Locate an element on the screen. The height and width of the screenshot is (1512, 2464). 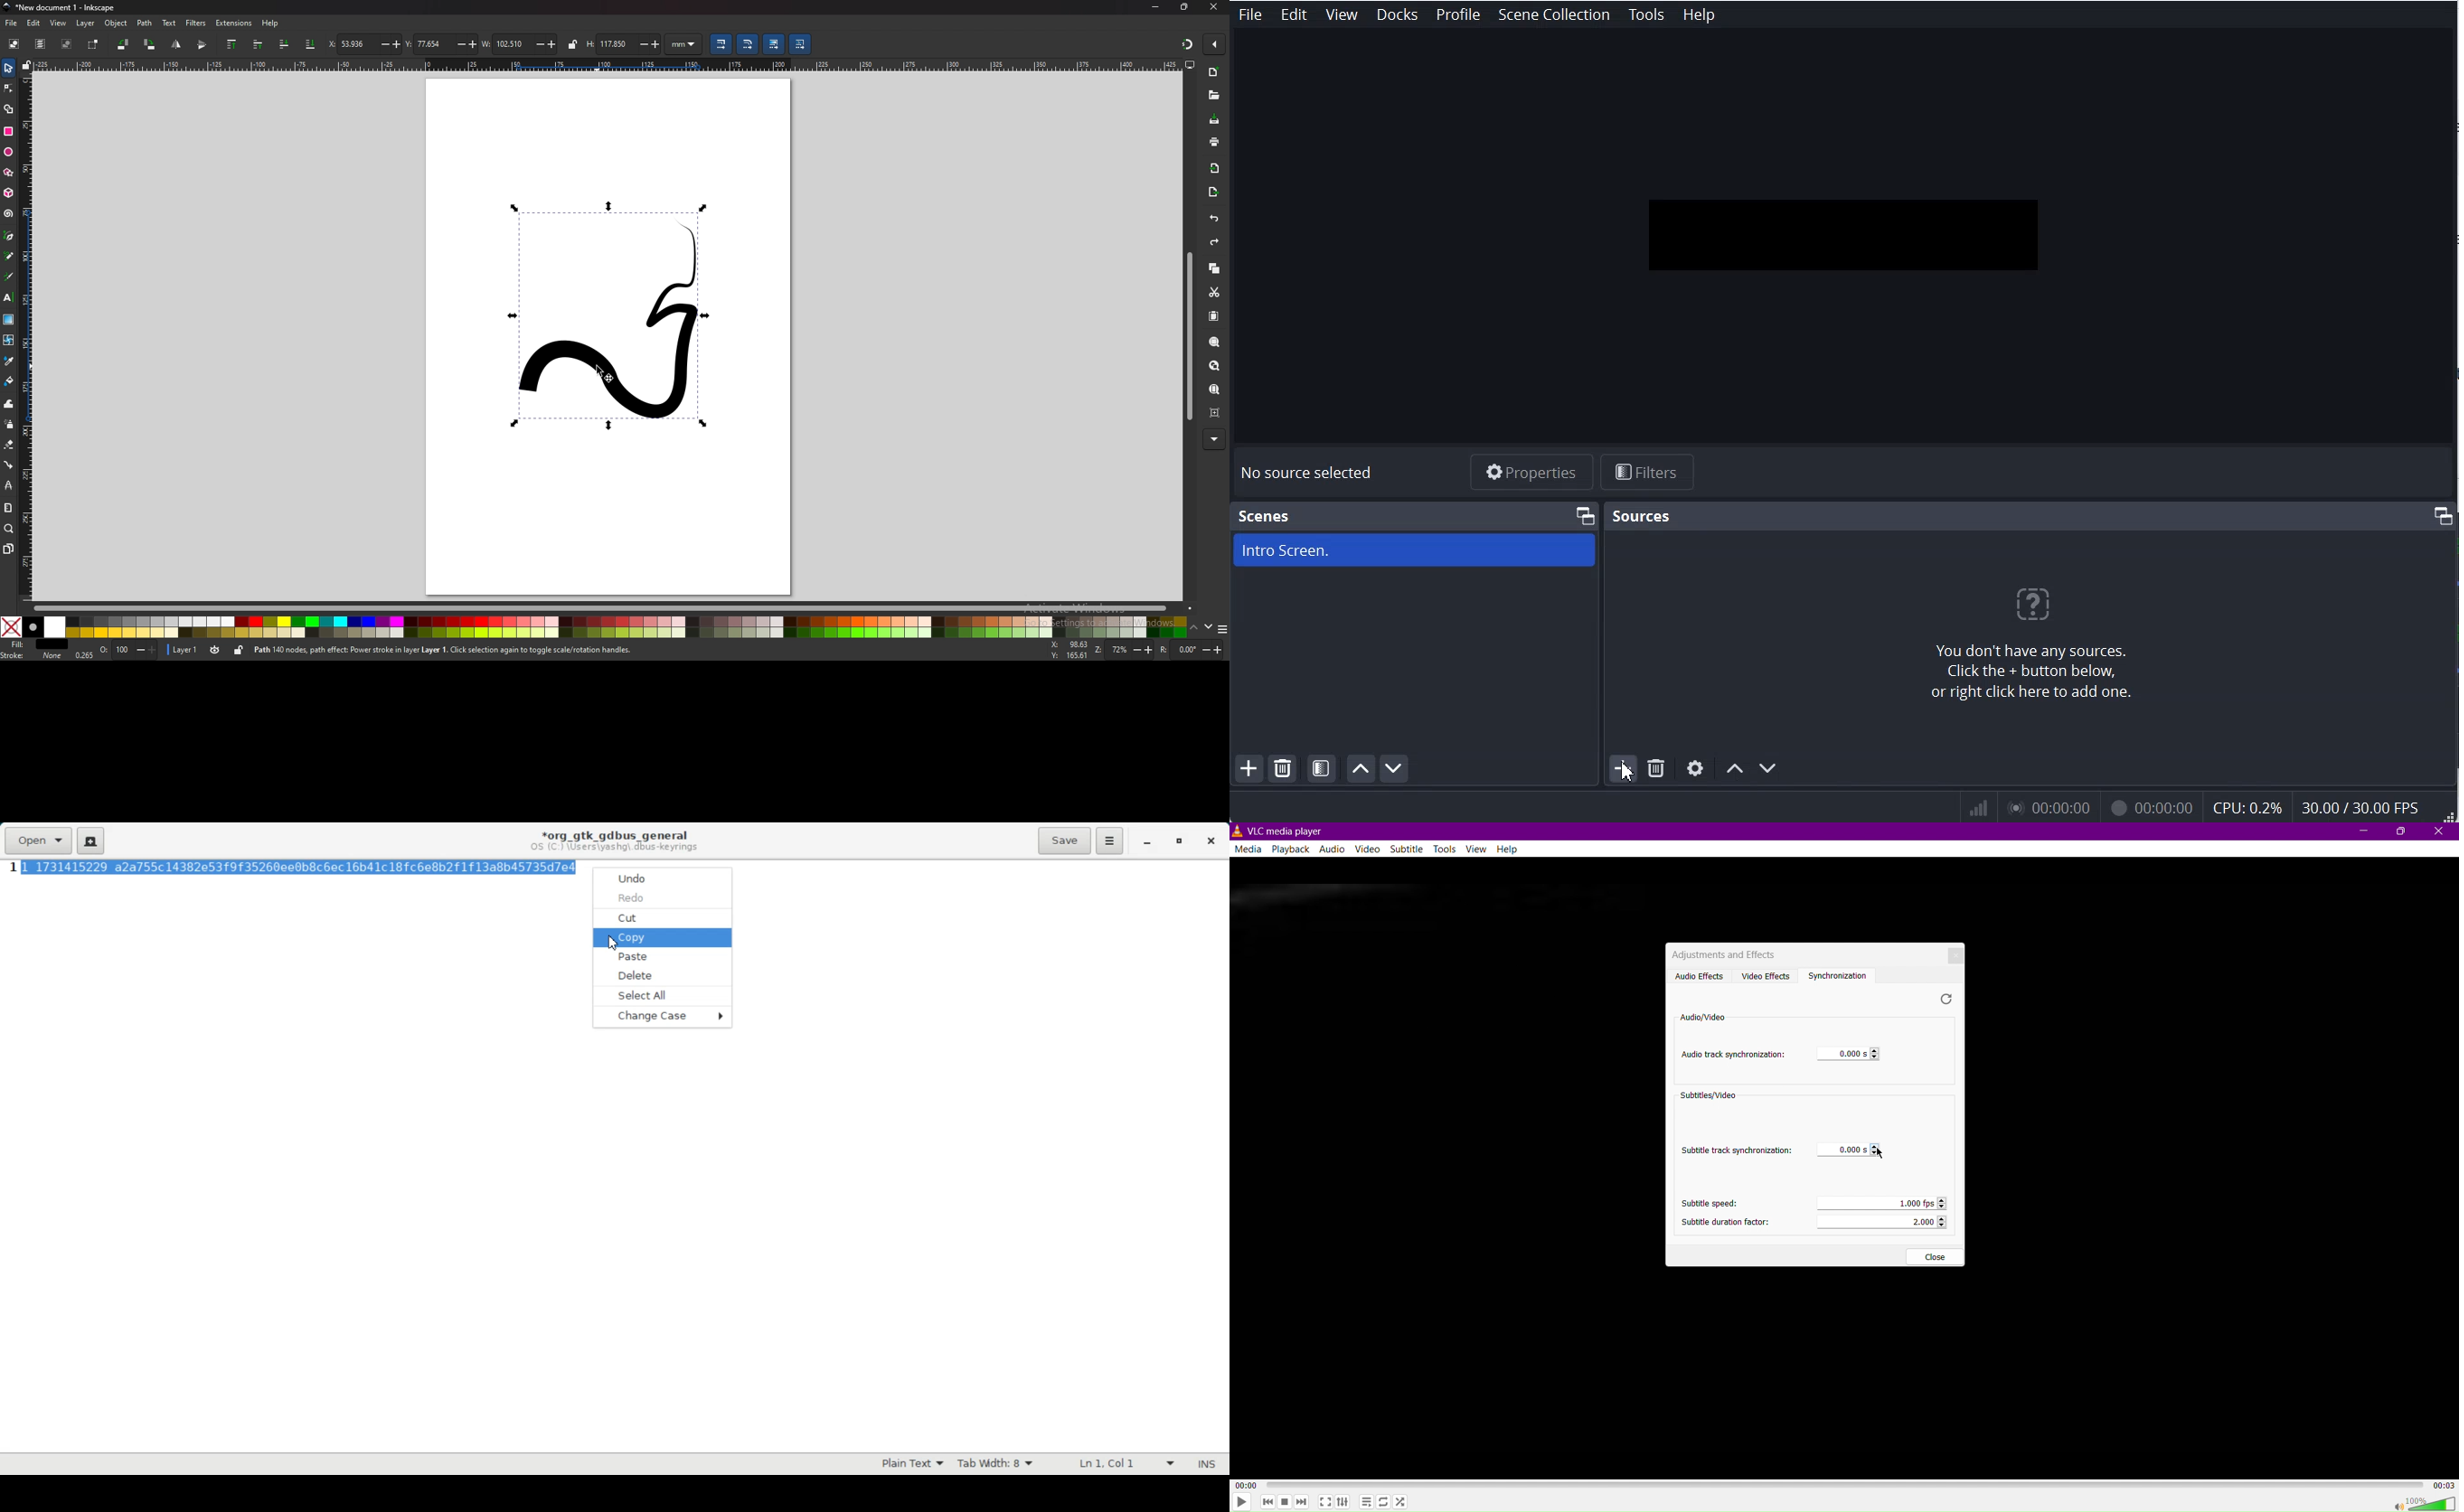
paint bucket is located at coordinates (9, 380).